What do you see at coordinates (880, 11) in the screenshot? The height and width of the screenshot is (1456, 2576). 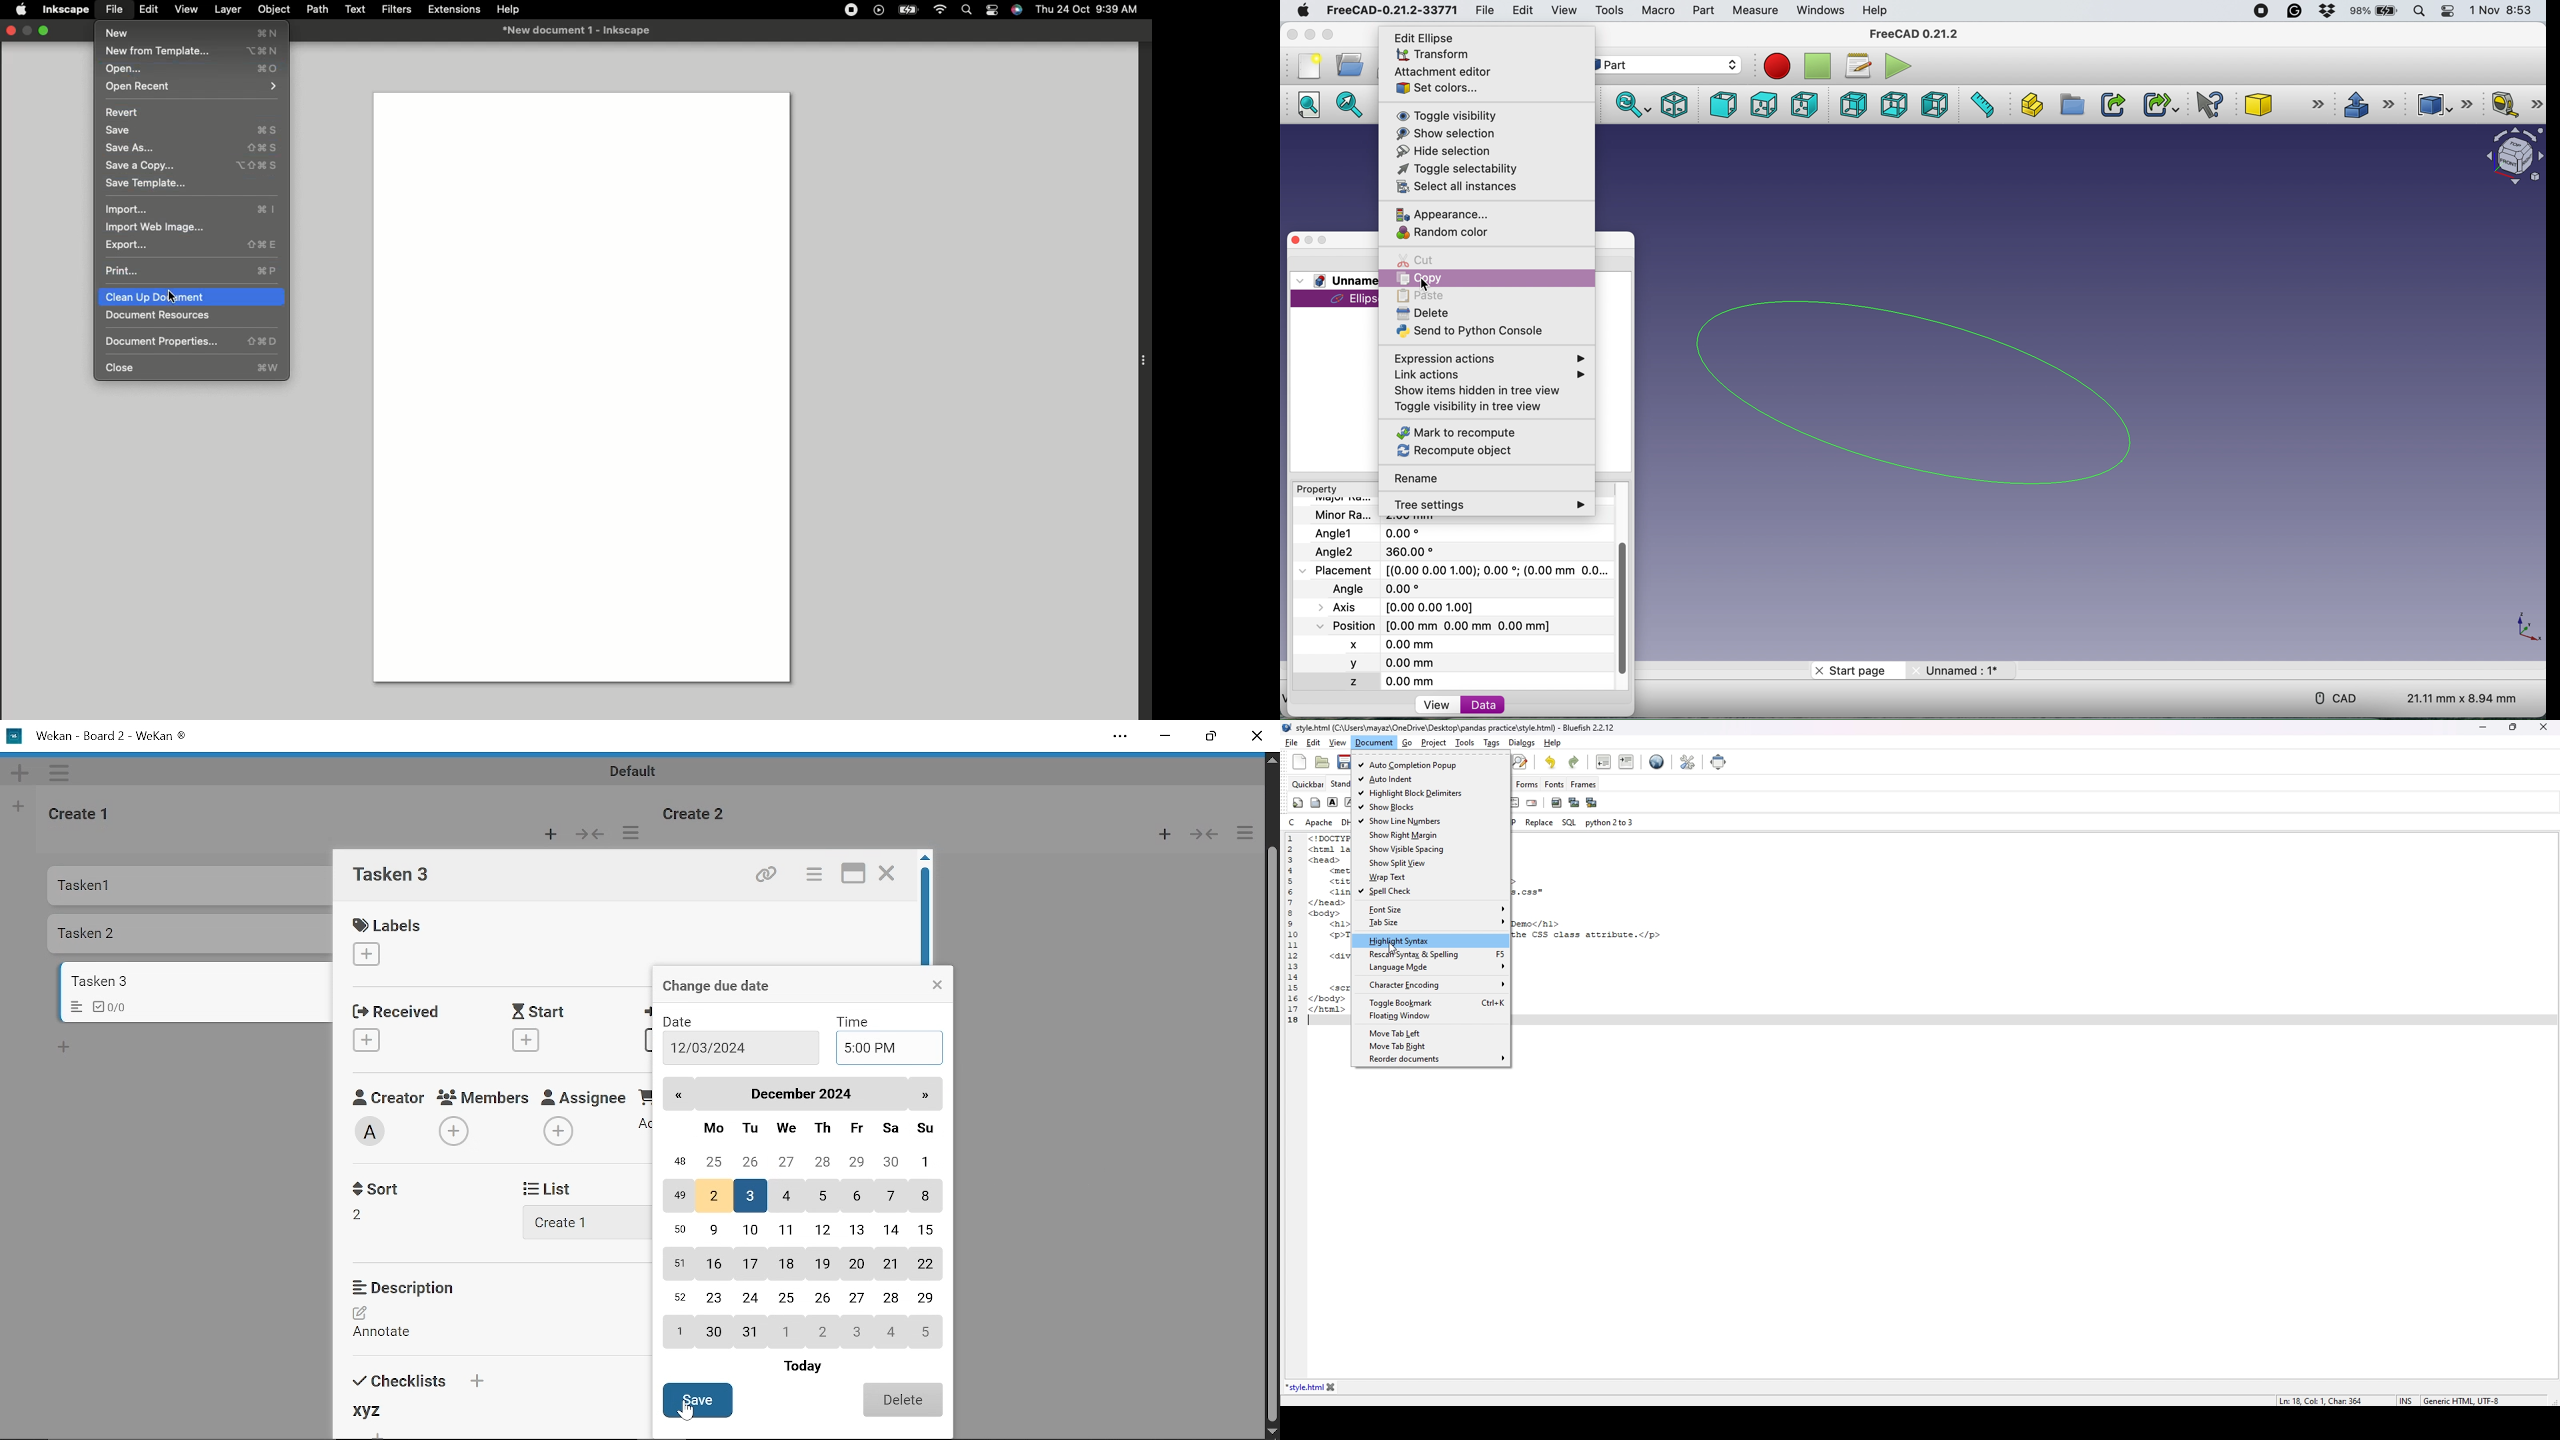 I see `Video player` at bounding box center [880, 11].